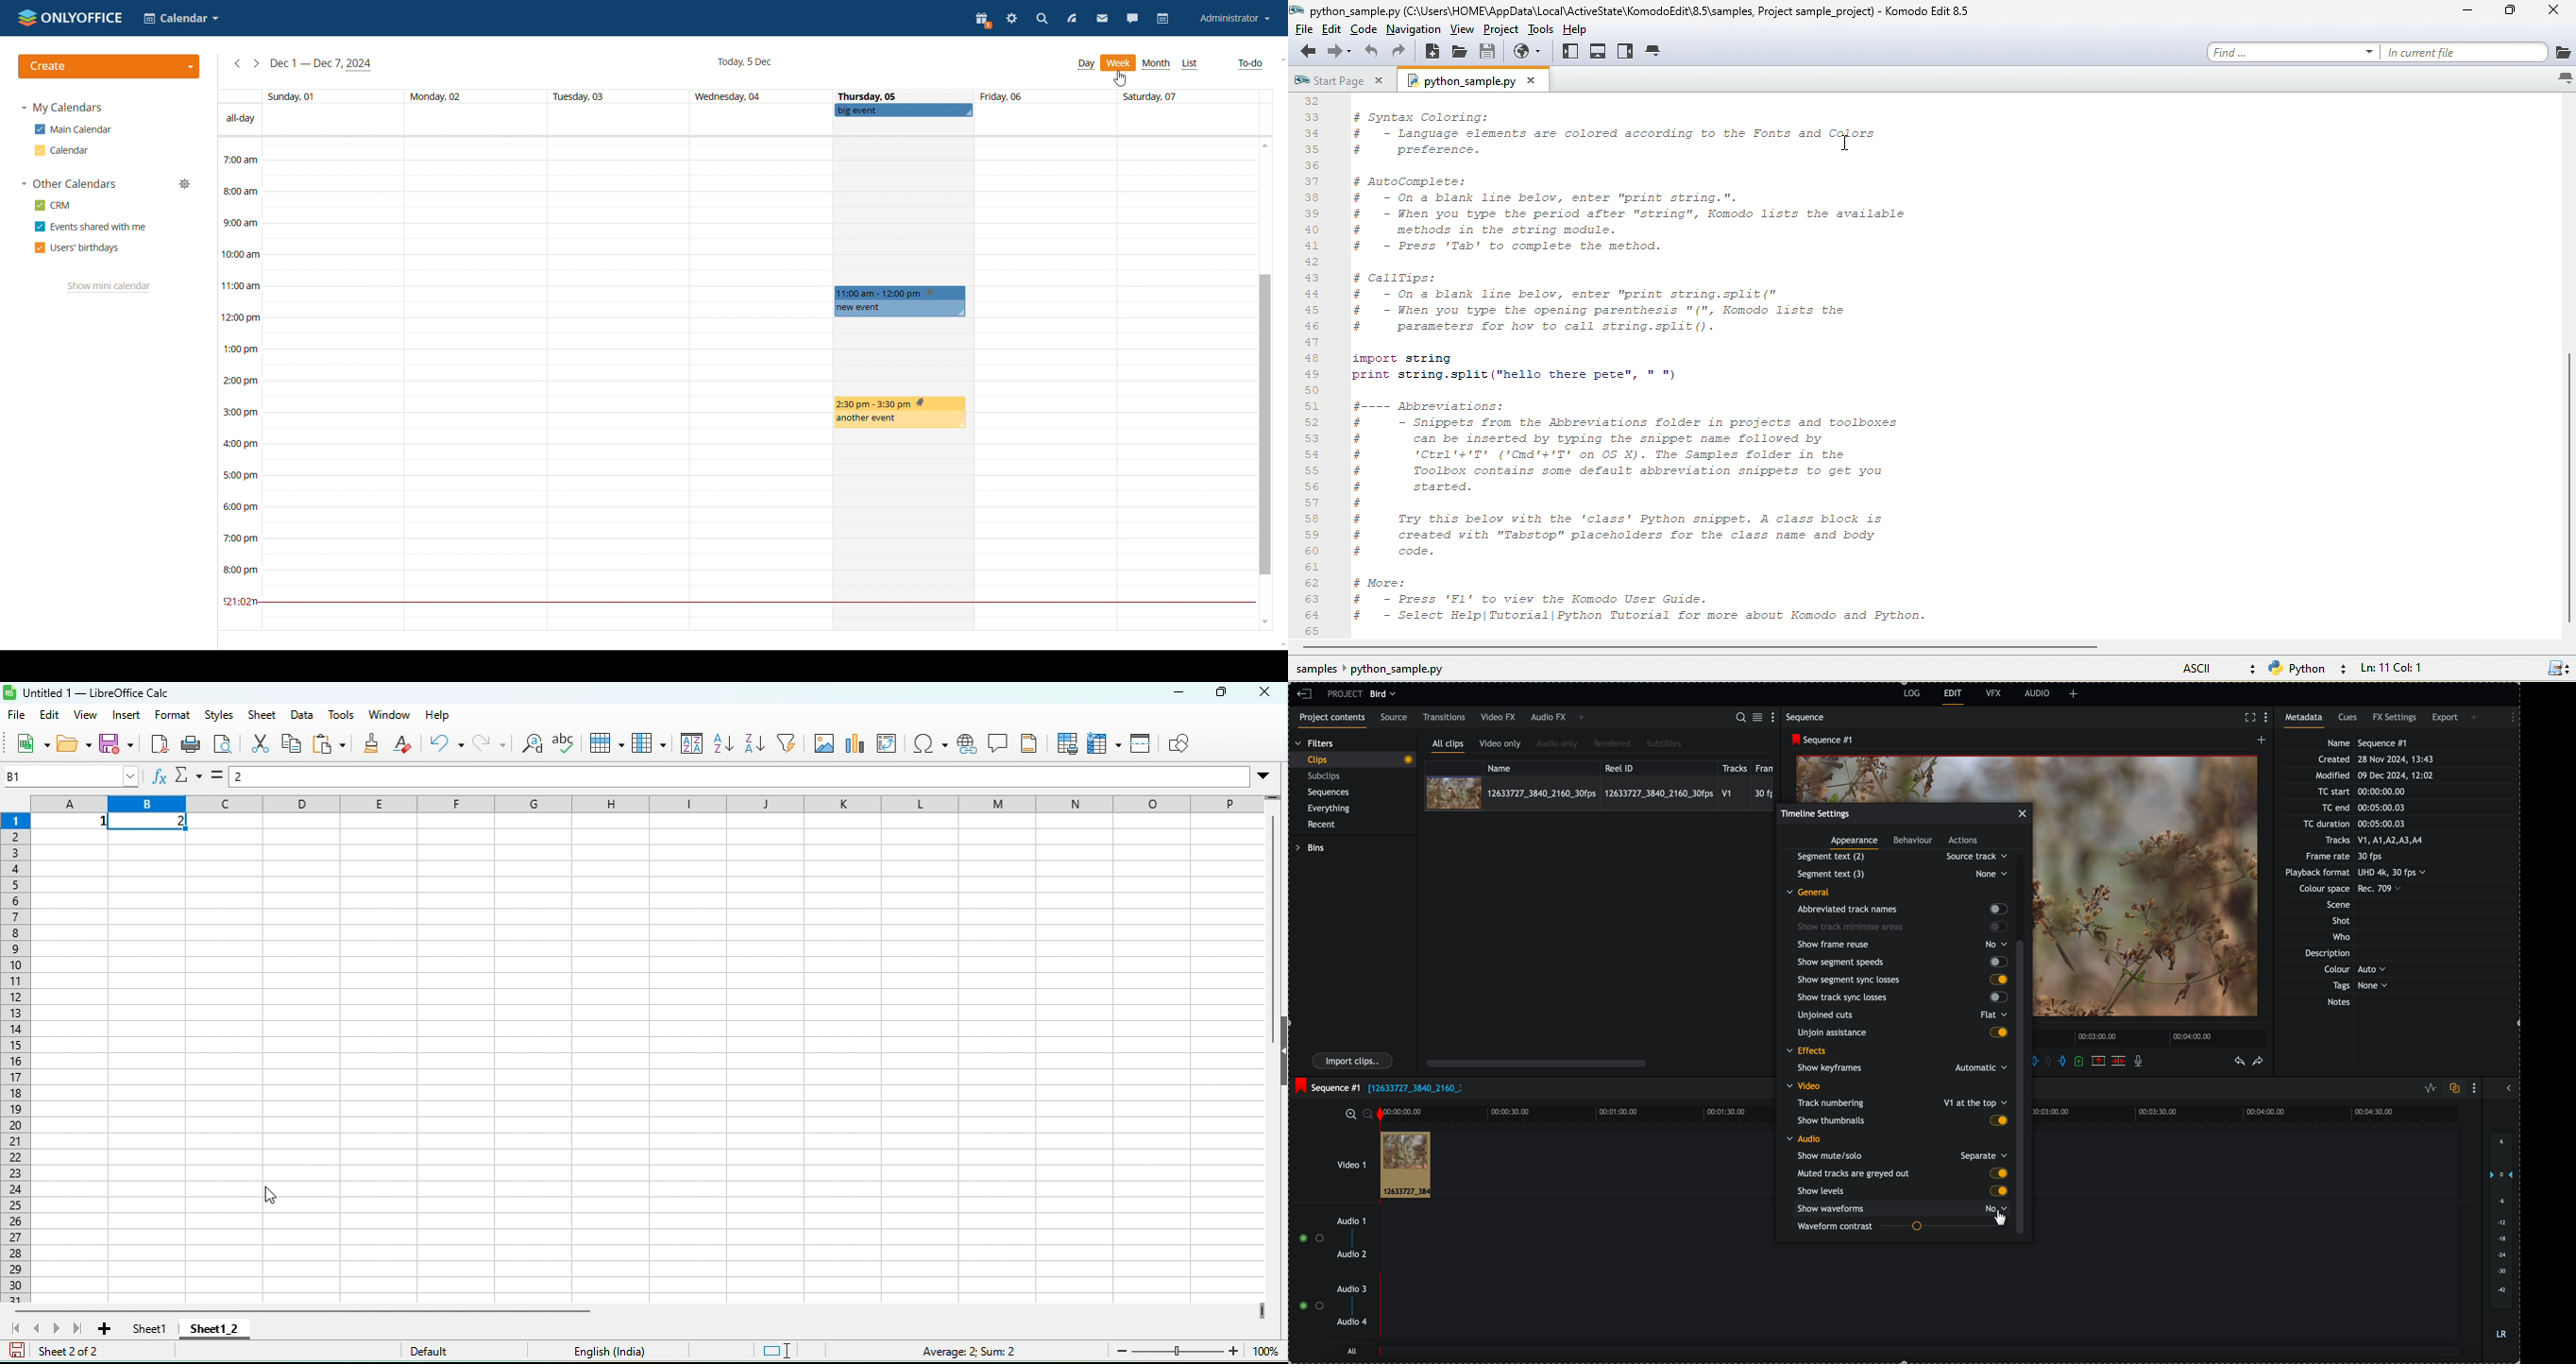 The height and width of the screenshot is (1372, 2576). What do you see at coordinates (1856, 843) in the screenshot?
I see `appearance` at bounding box center [1856, 843].